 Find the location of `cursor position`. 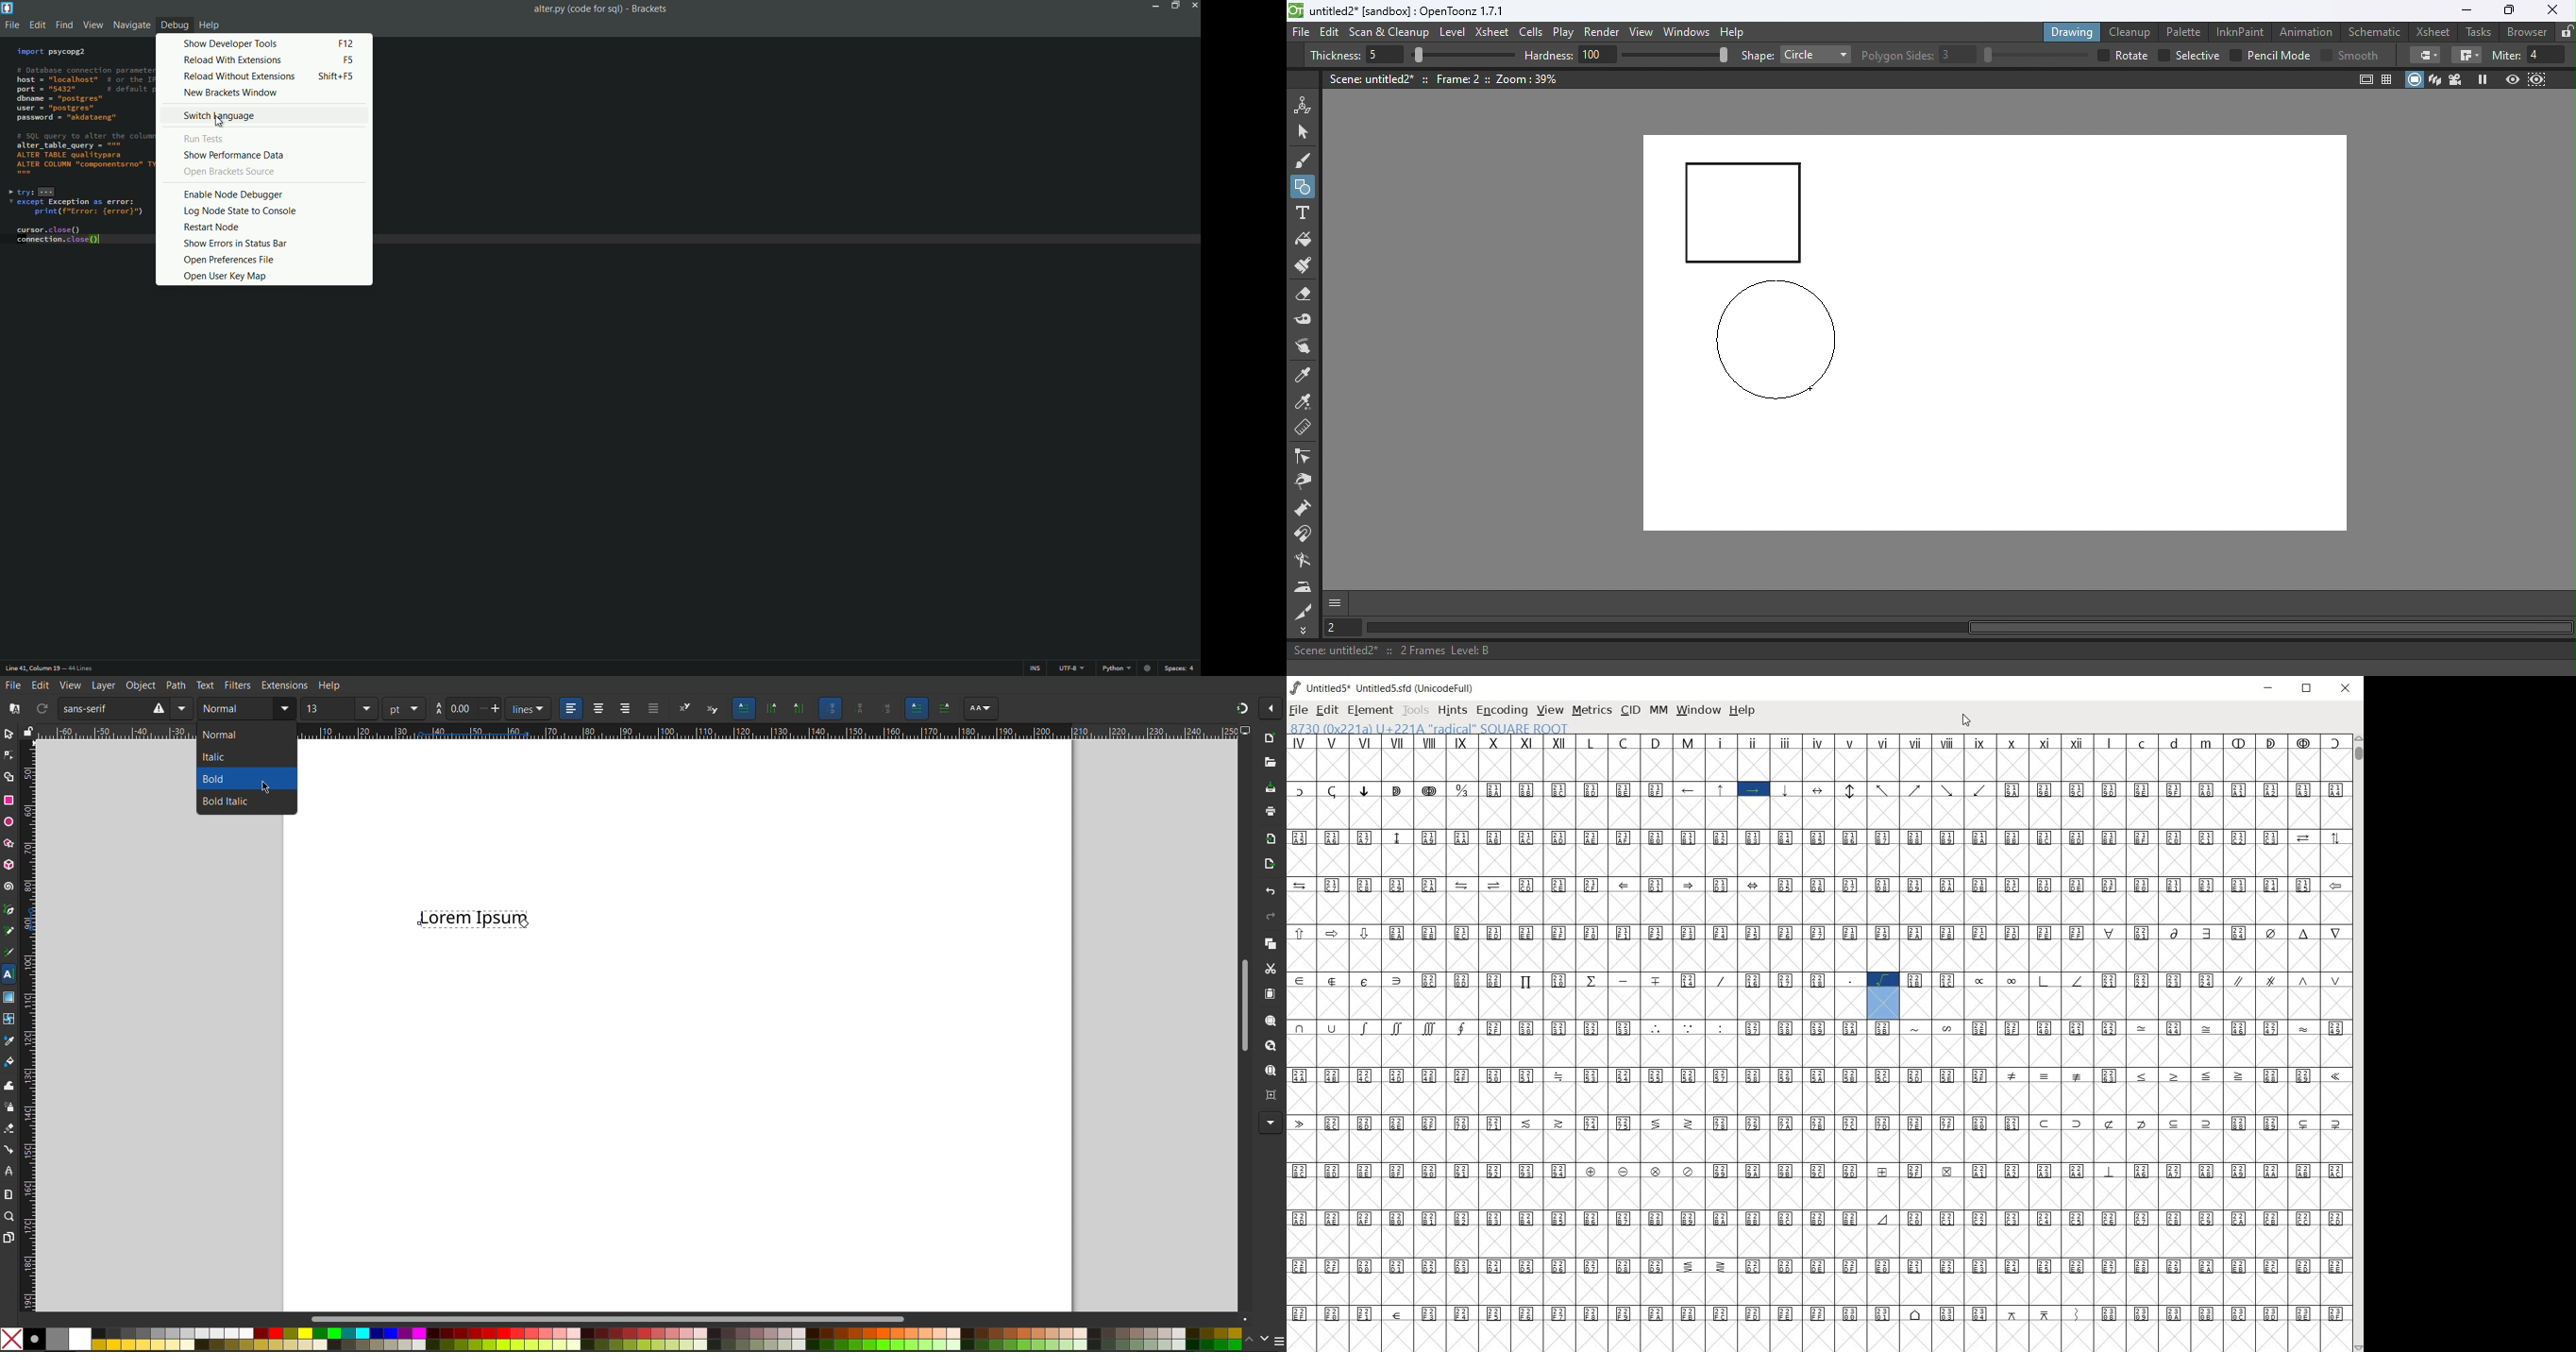

cursor position is located at coordinates (30, 668).